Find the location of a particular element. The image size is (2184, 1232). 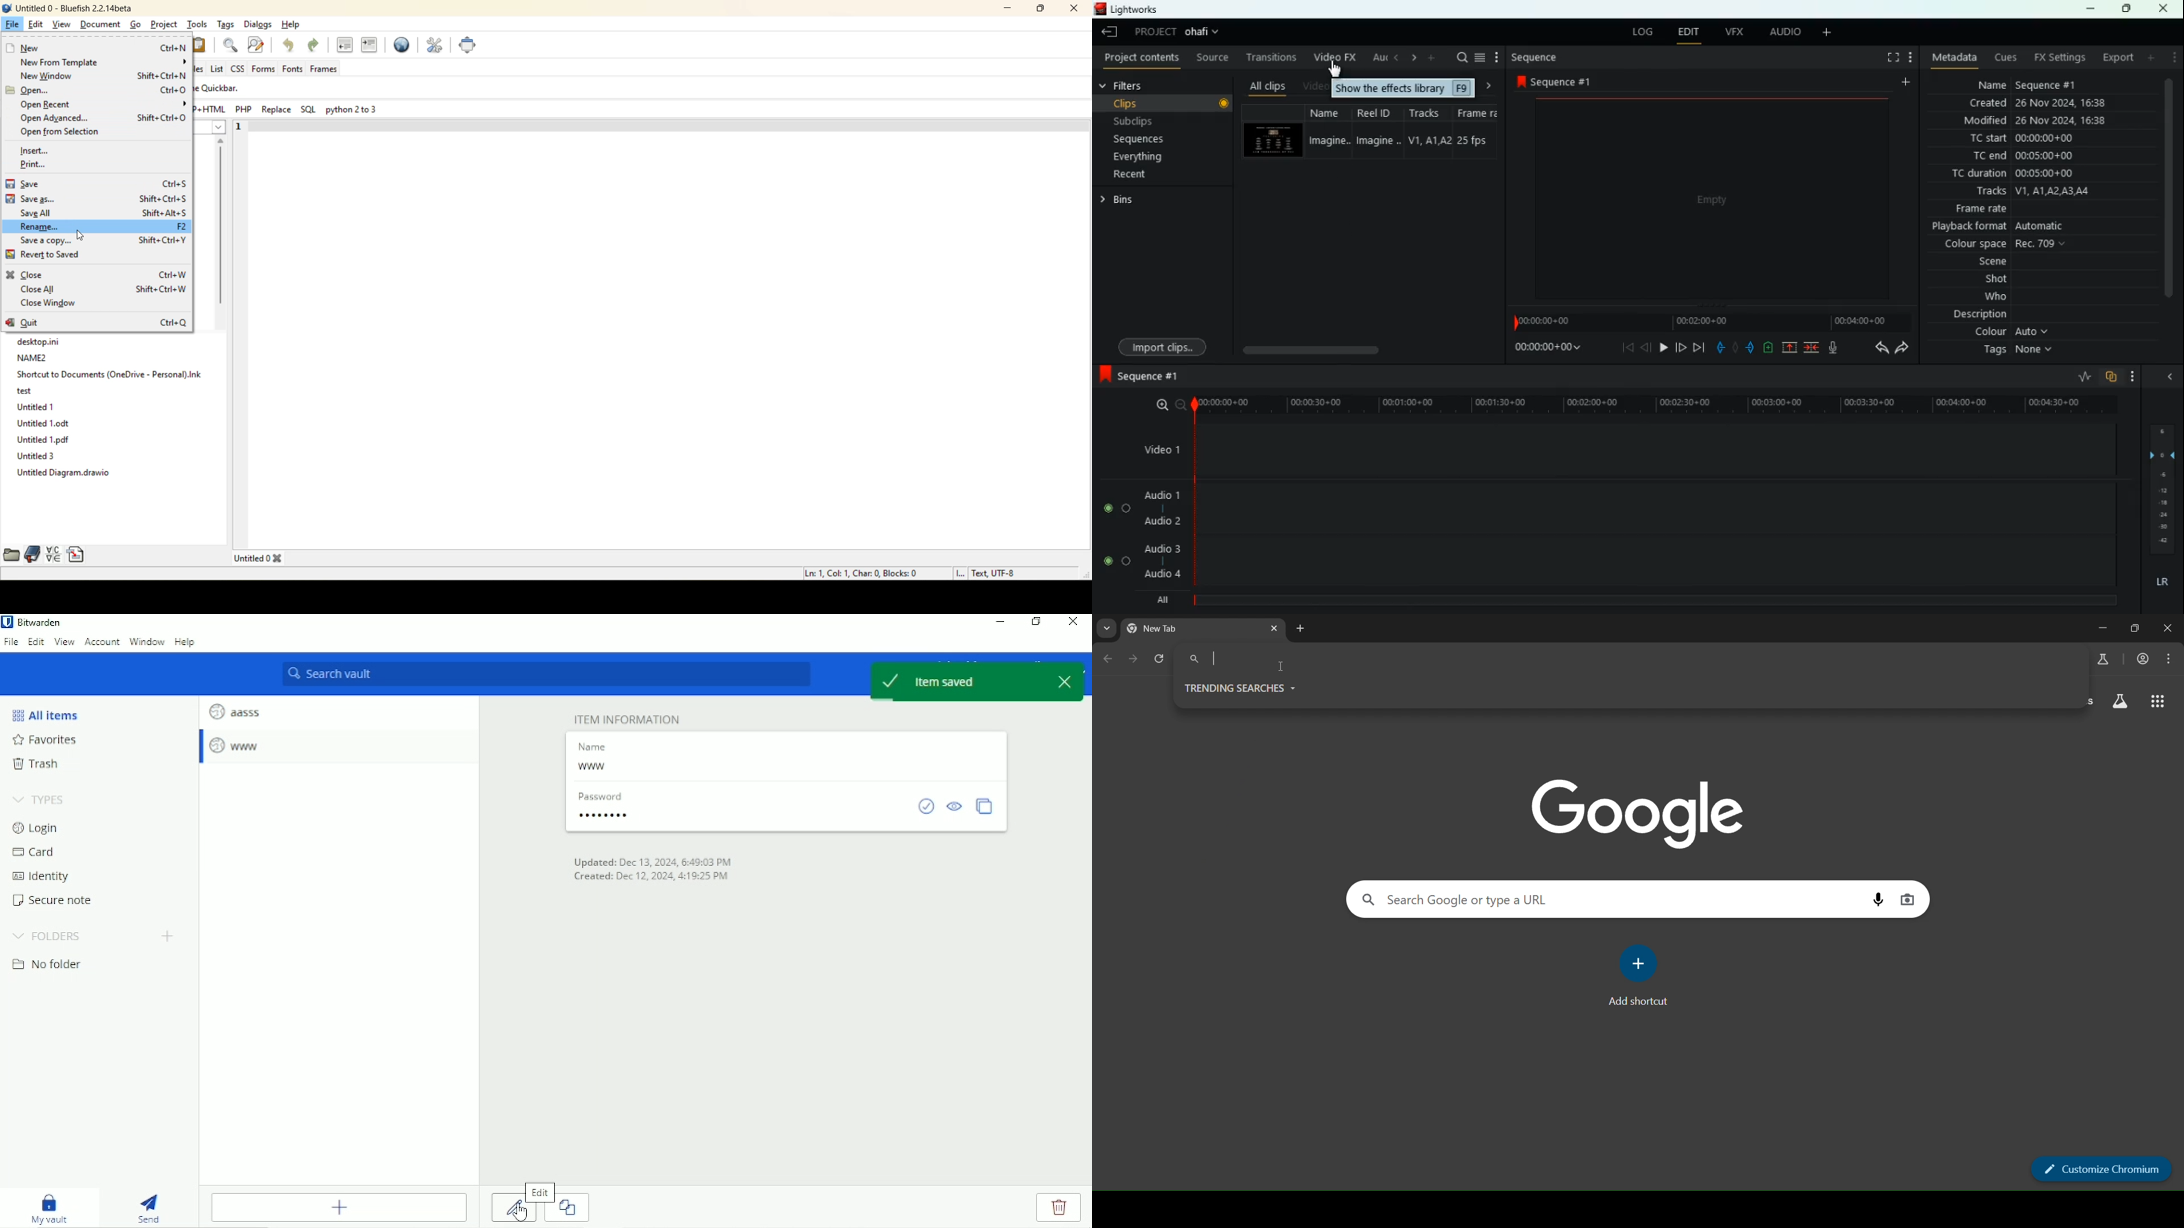

google apps is located at coordinates (2160, 700).